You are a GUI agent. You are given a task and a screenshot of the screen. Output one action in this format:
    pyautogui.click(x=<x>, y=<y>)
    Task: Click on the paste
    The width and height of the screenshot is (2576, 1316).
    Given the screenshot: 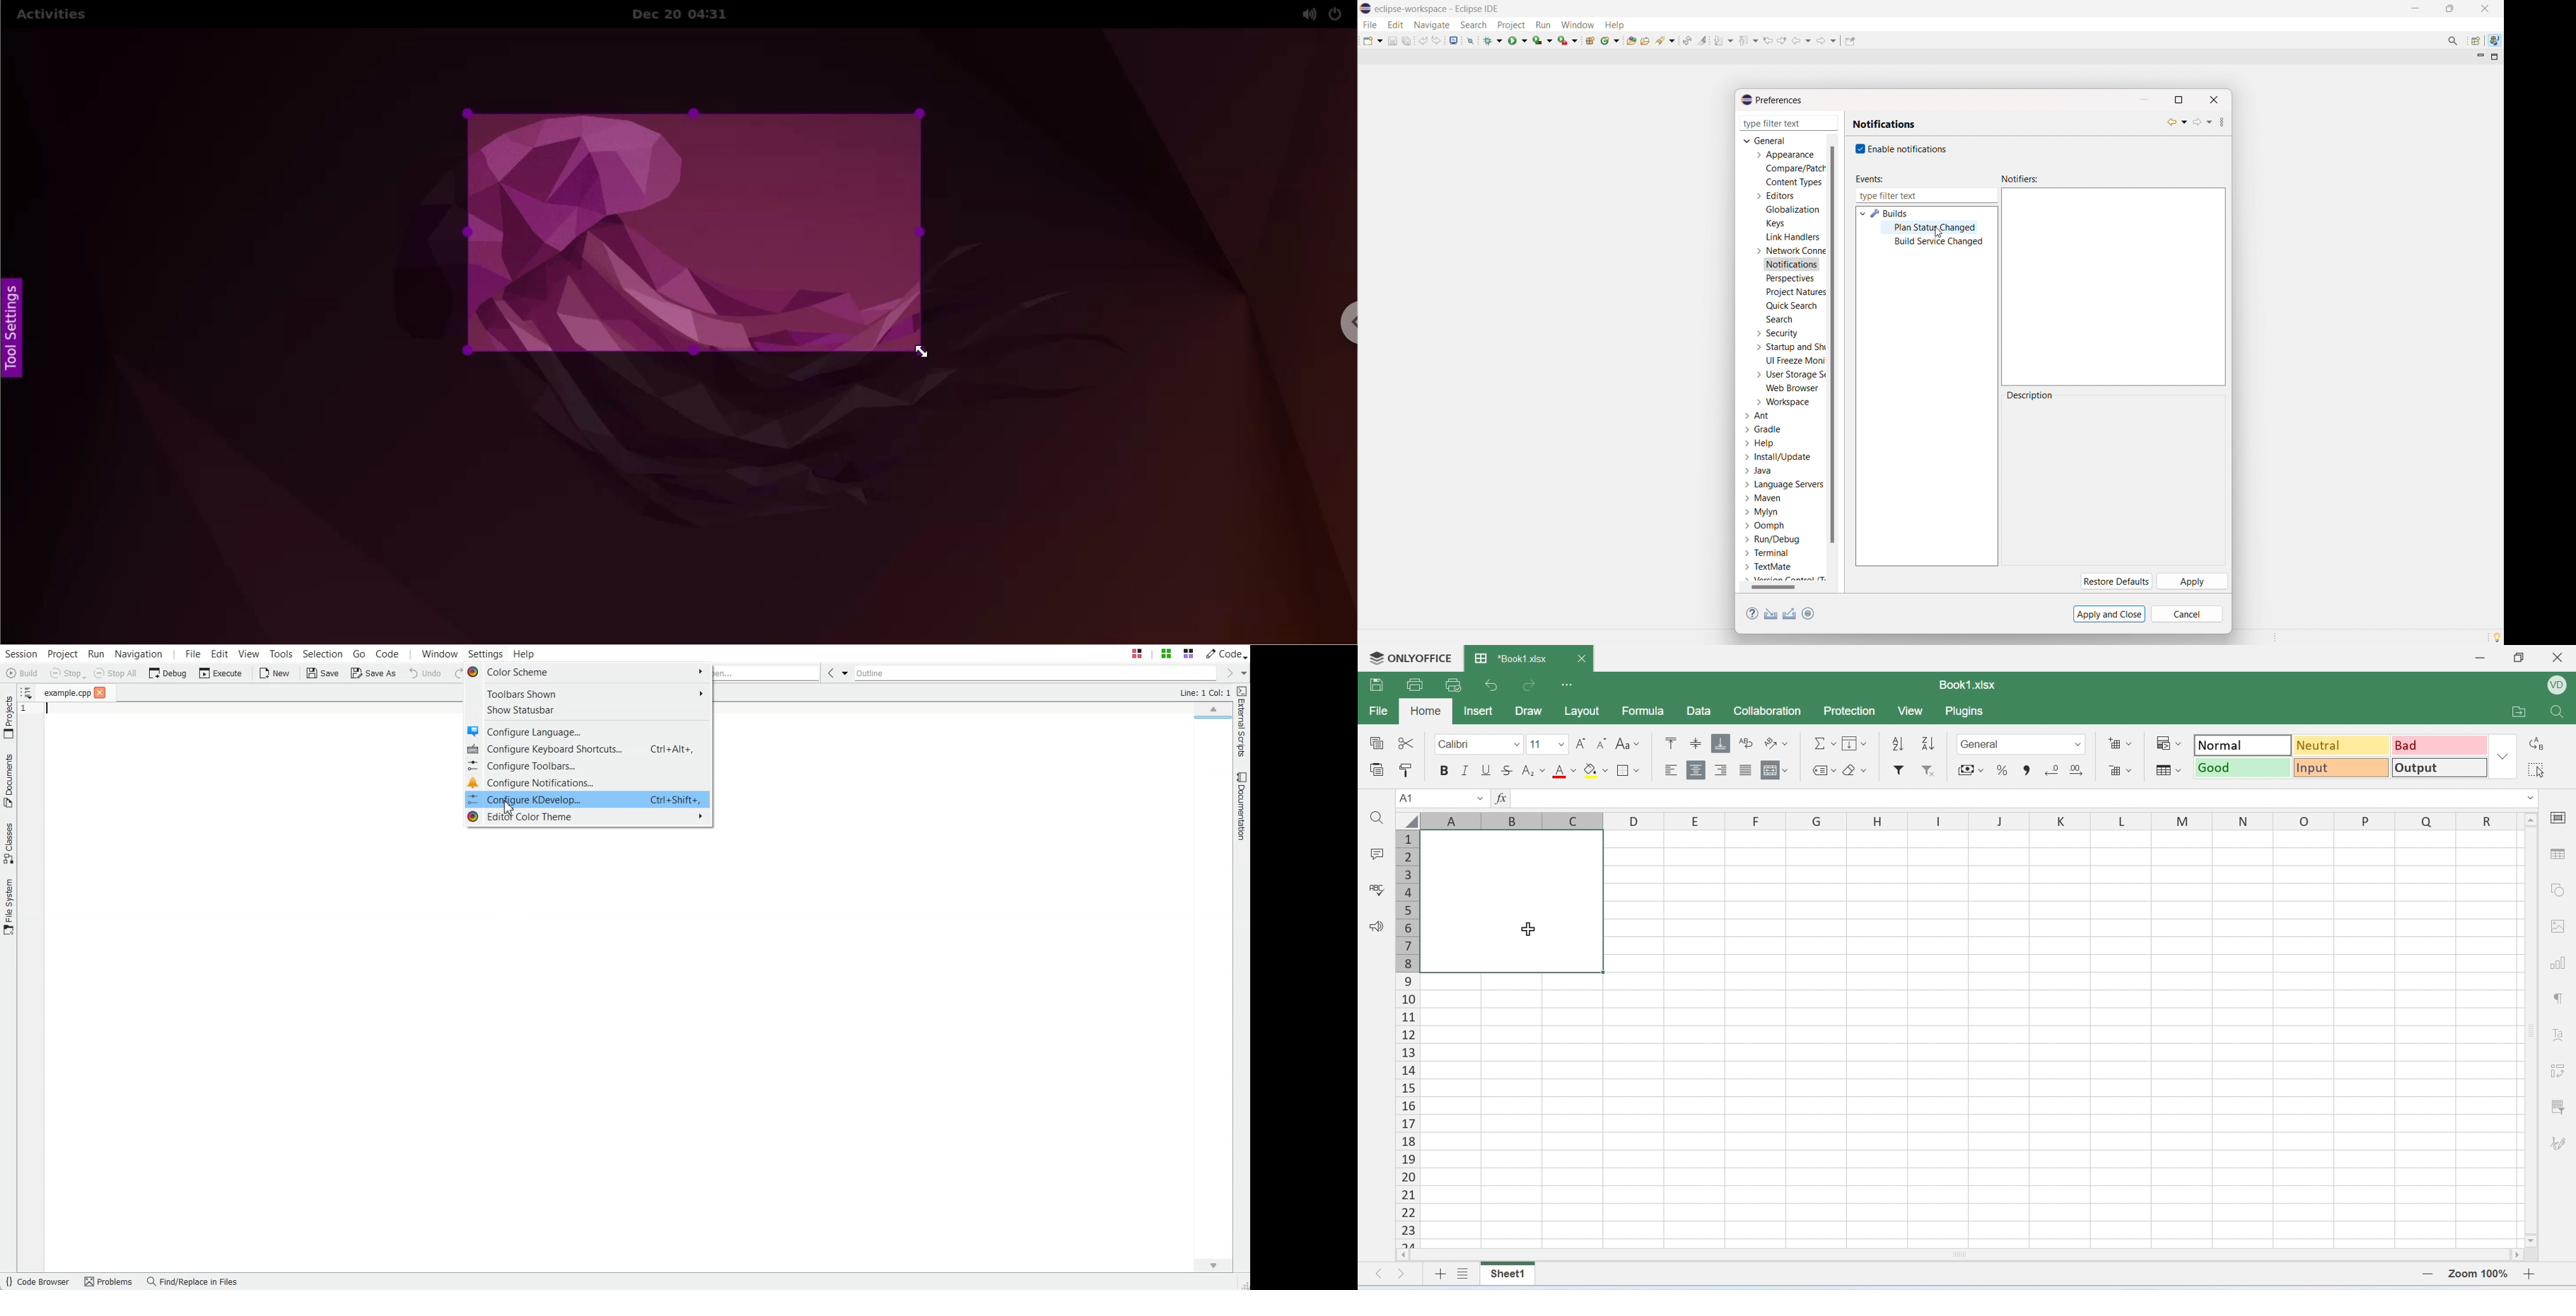 What is the action you would take?
    pyautogui.click(x=1379, y=771)
    